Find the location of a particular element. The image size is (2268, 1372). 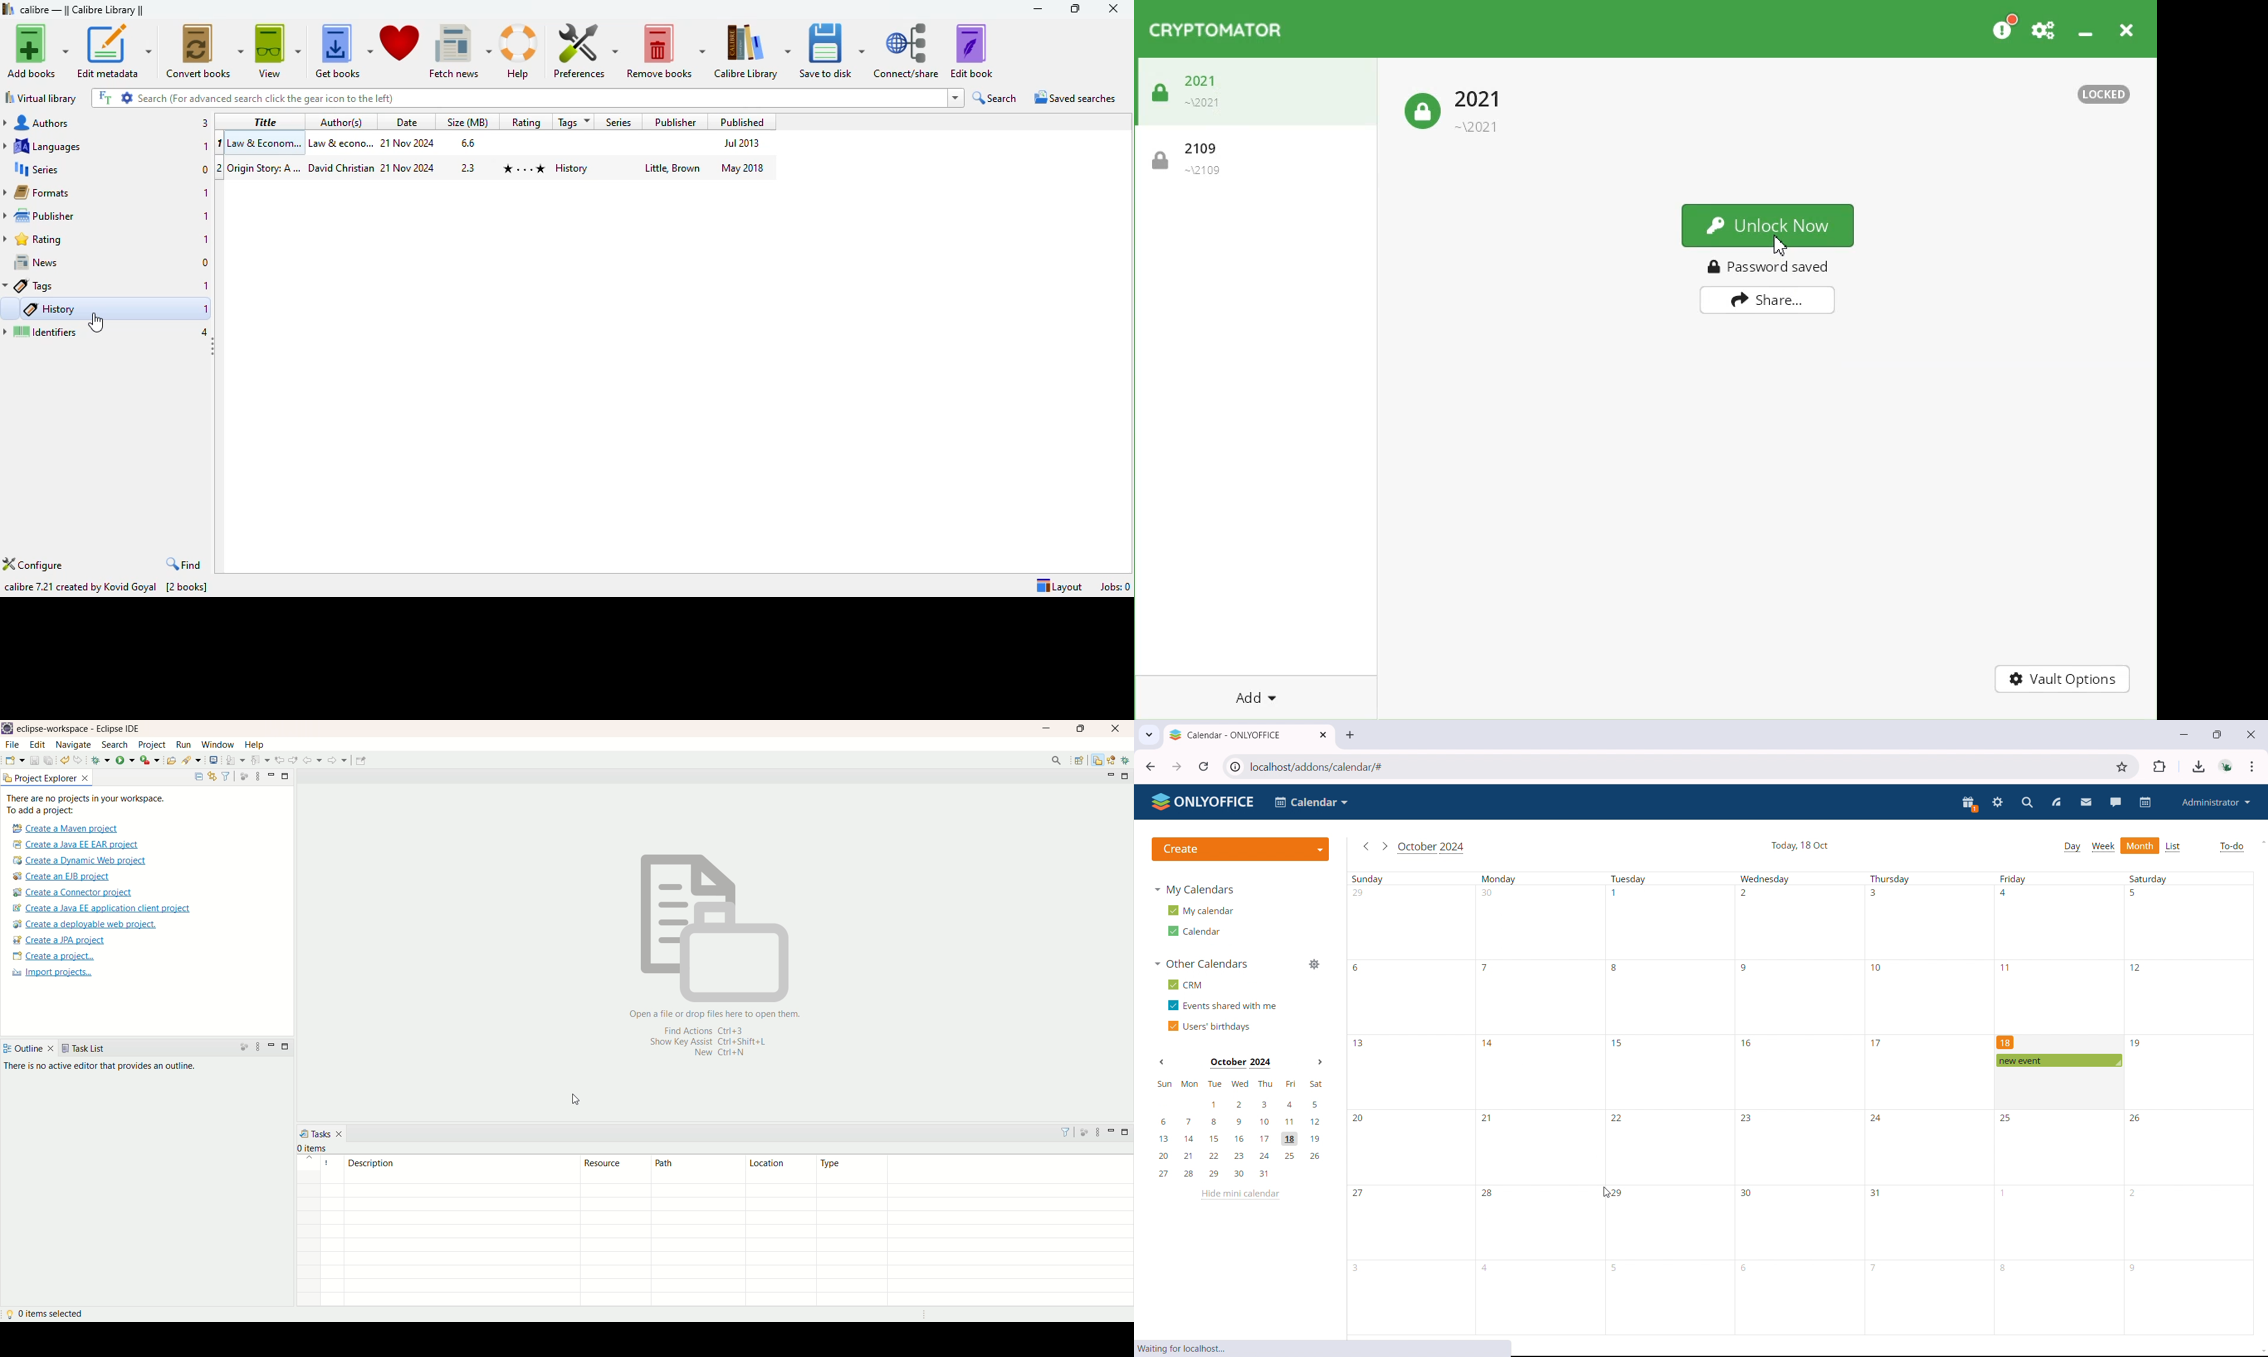

minimize is located at coordinates (1113, 1133).